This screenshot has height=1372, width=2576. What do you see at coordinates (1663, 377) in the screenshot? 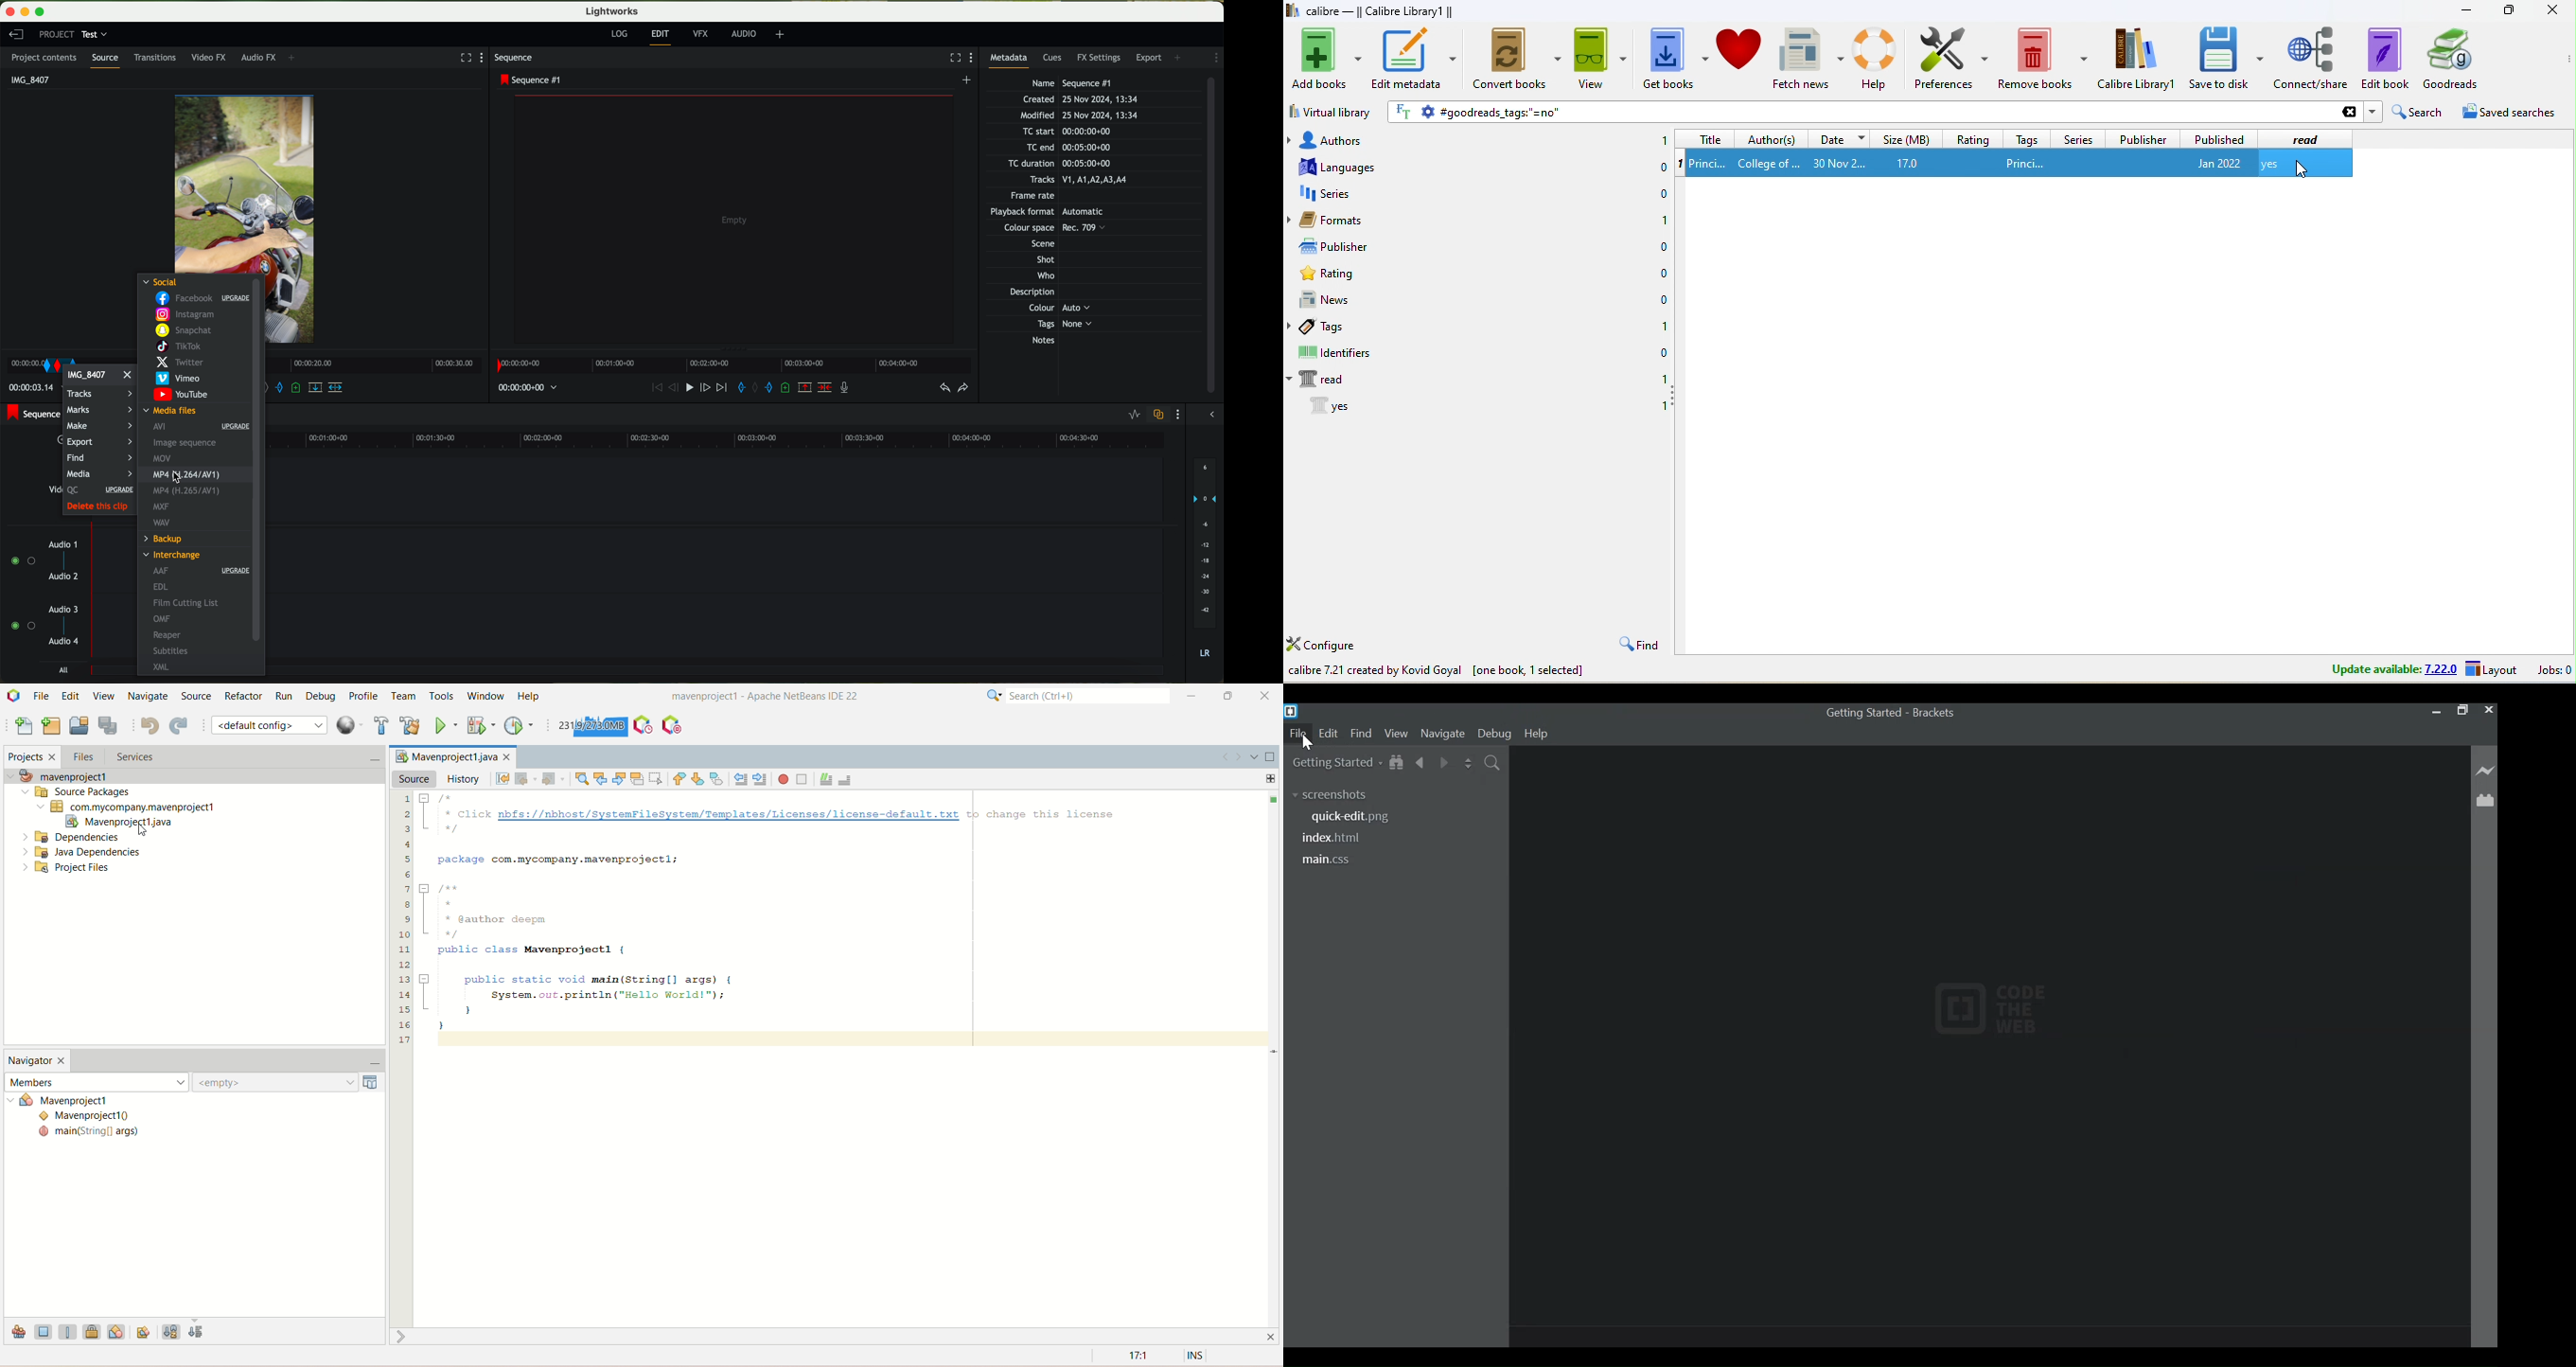
I see `0` at bounding box center [1663, 377].